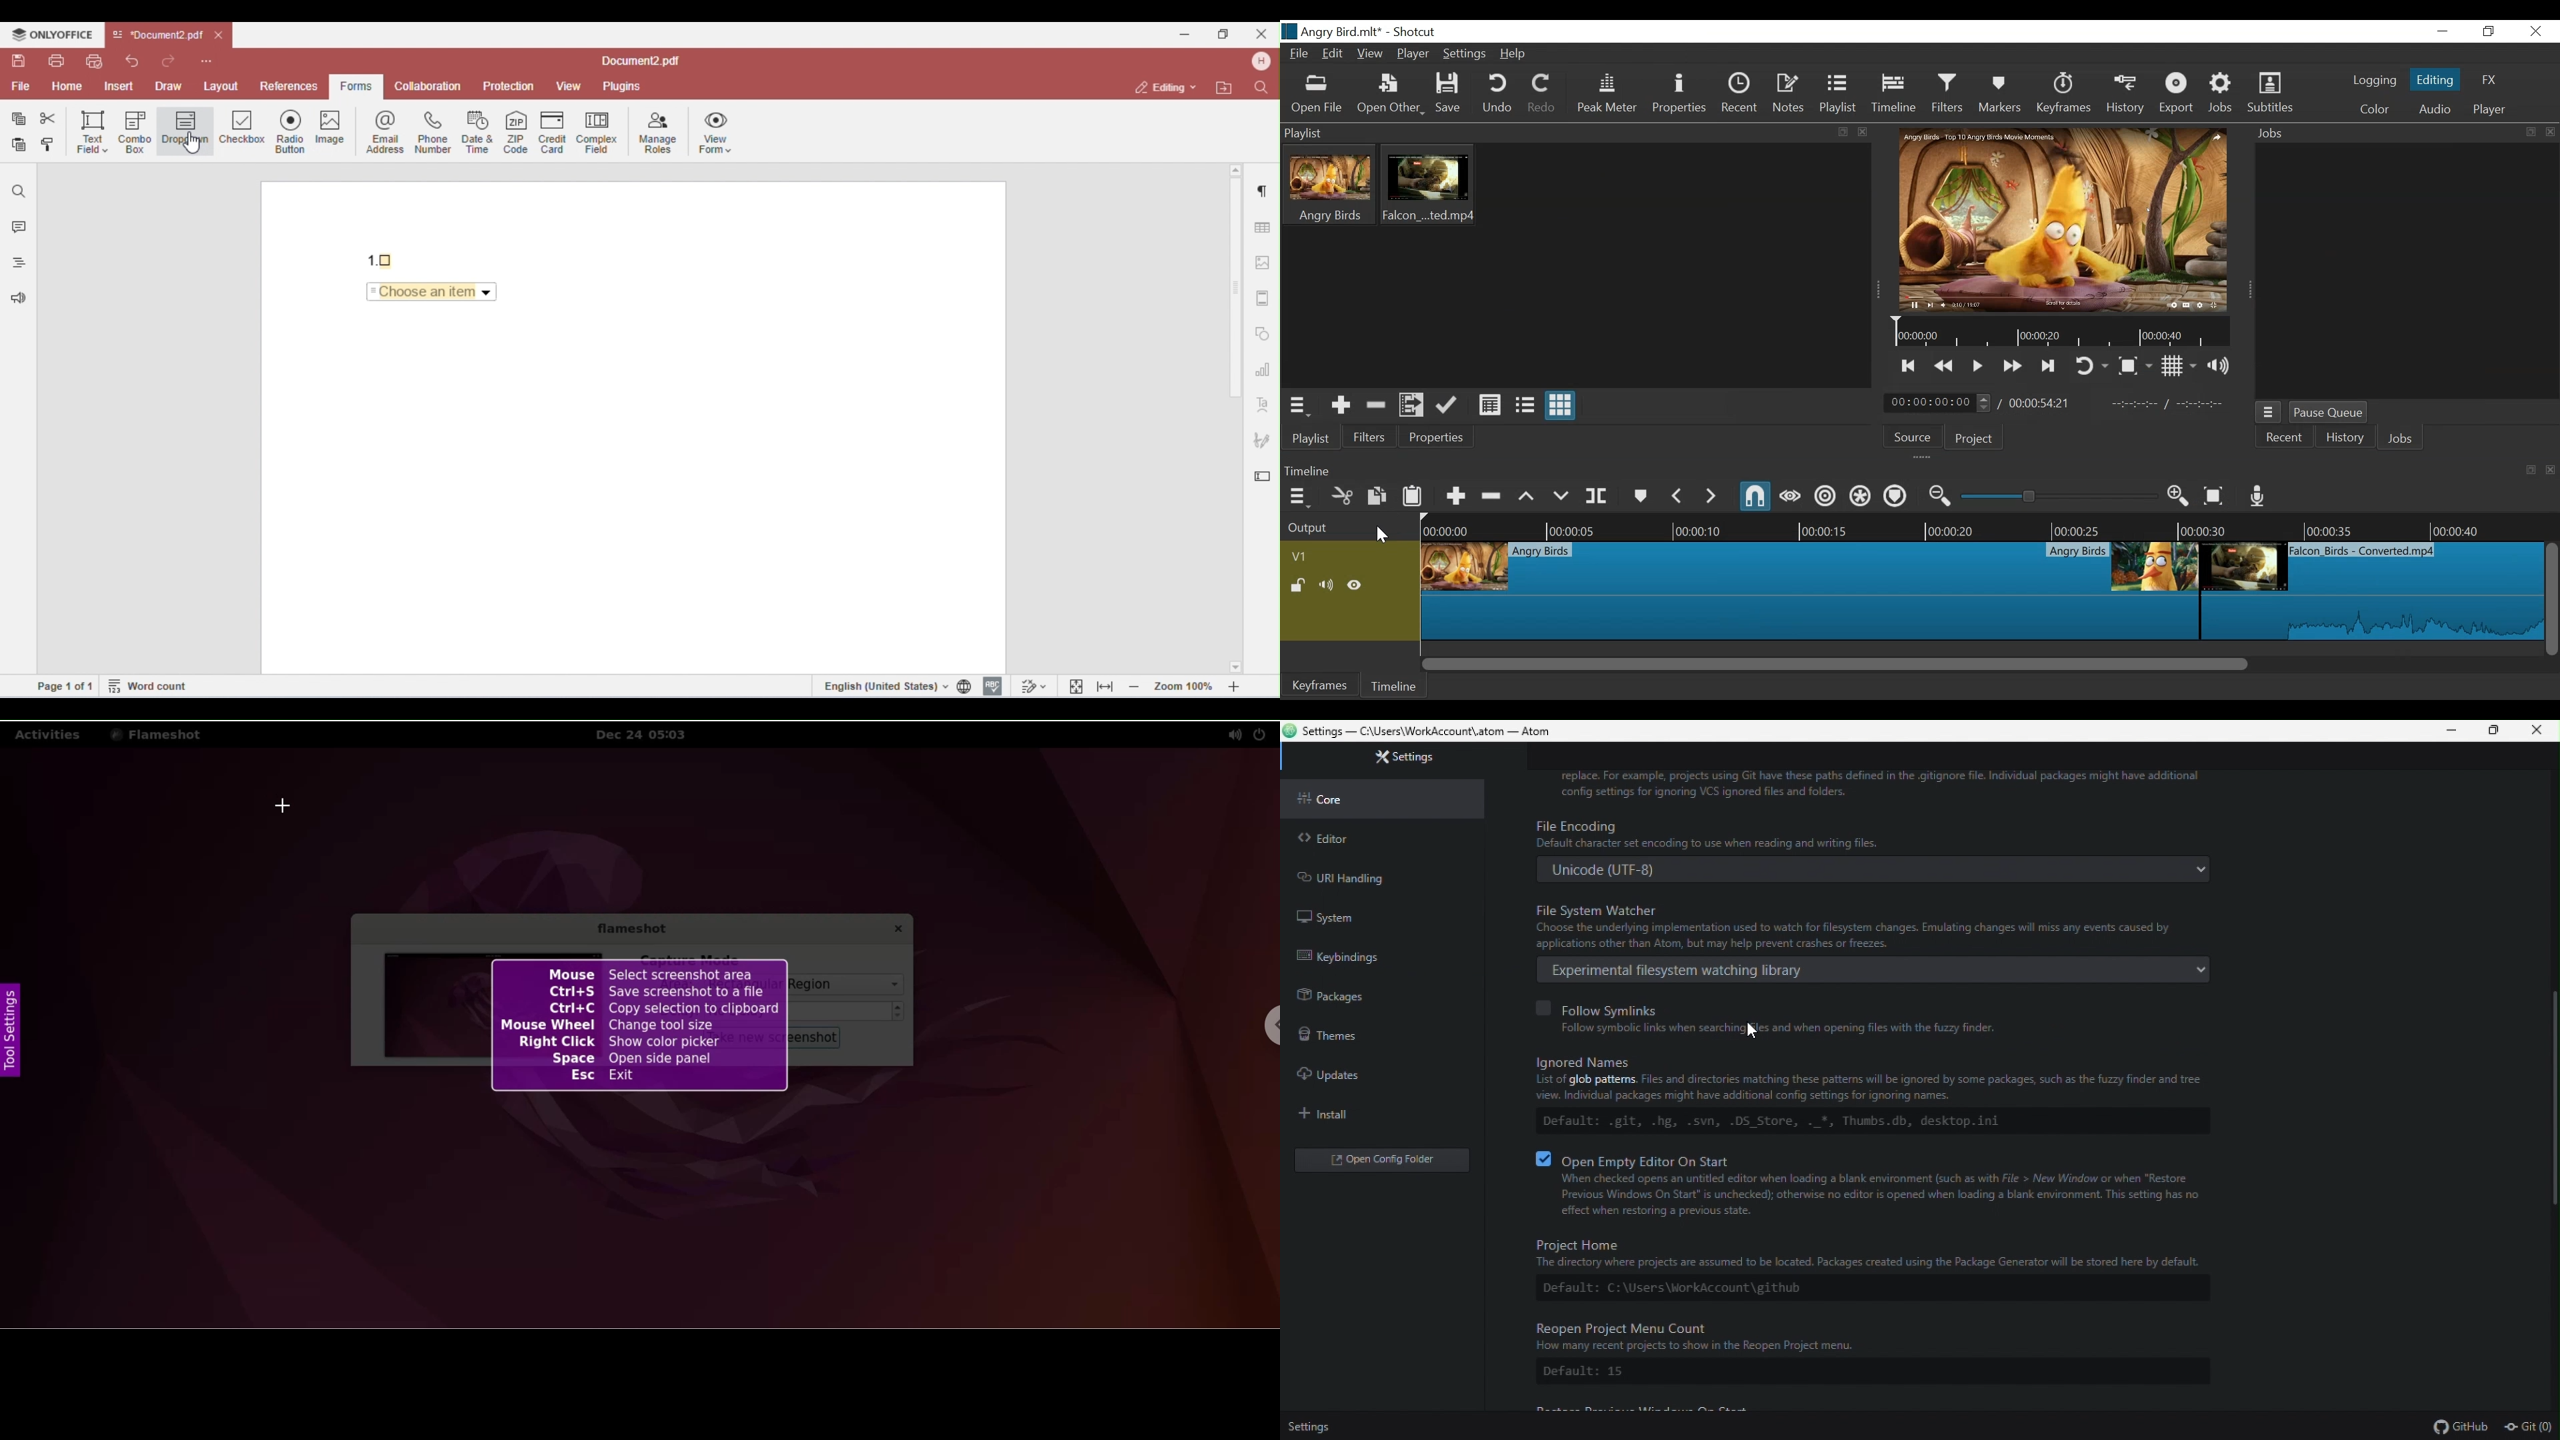 Image resolution: width=2576 pixels, height=1456 pixels. What do you see at coordinates (1878, 1186) in the screenshot?
I see `open empty editor on start` at bounding box center [1878, 1186].